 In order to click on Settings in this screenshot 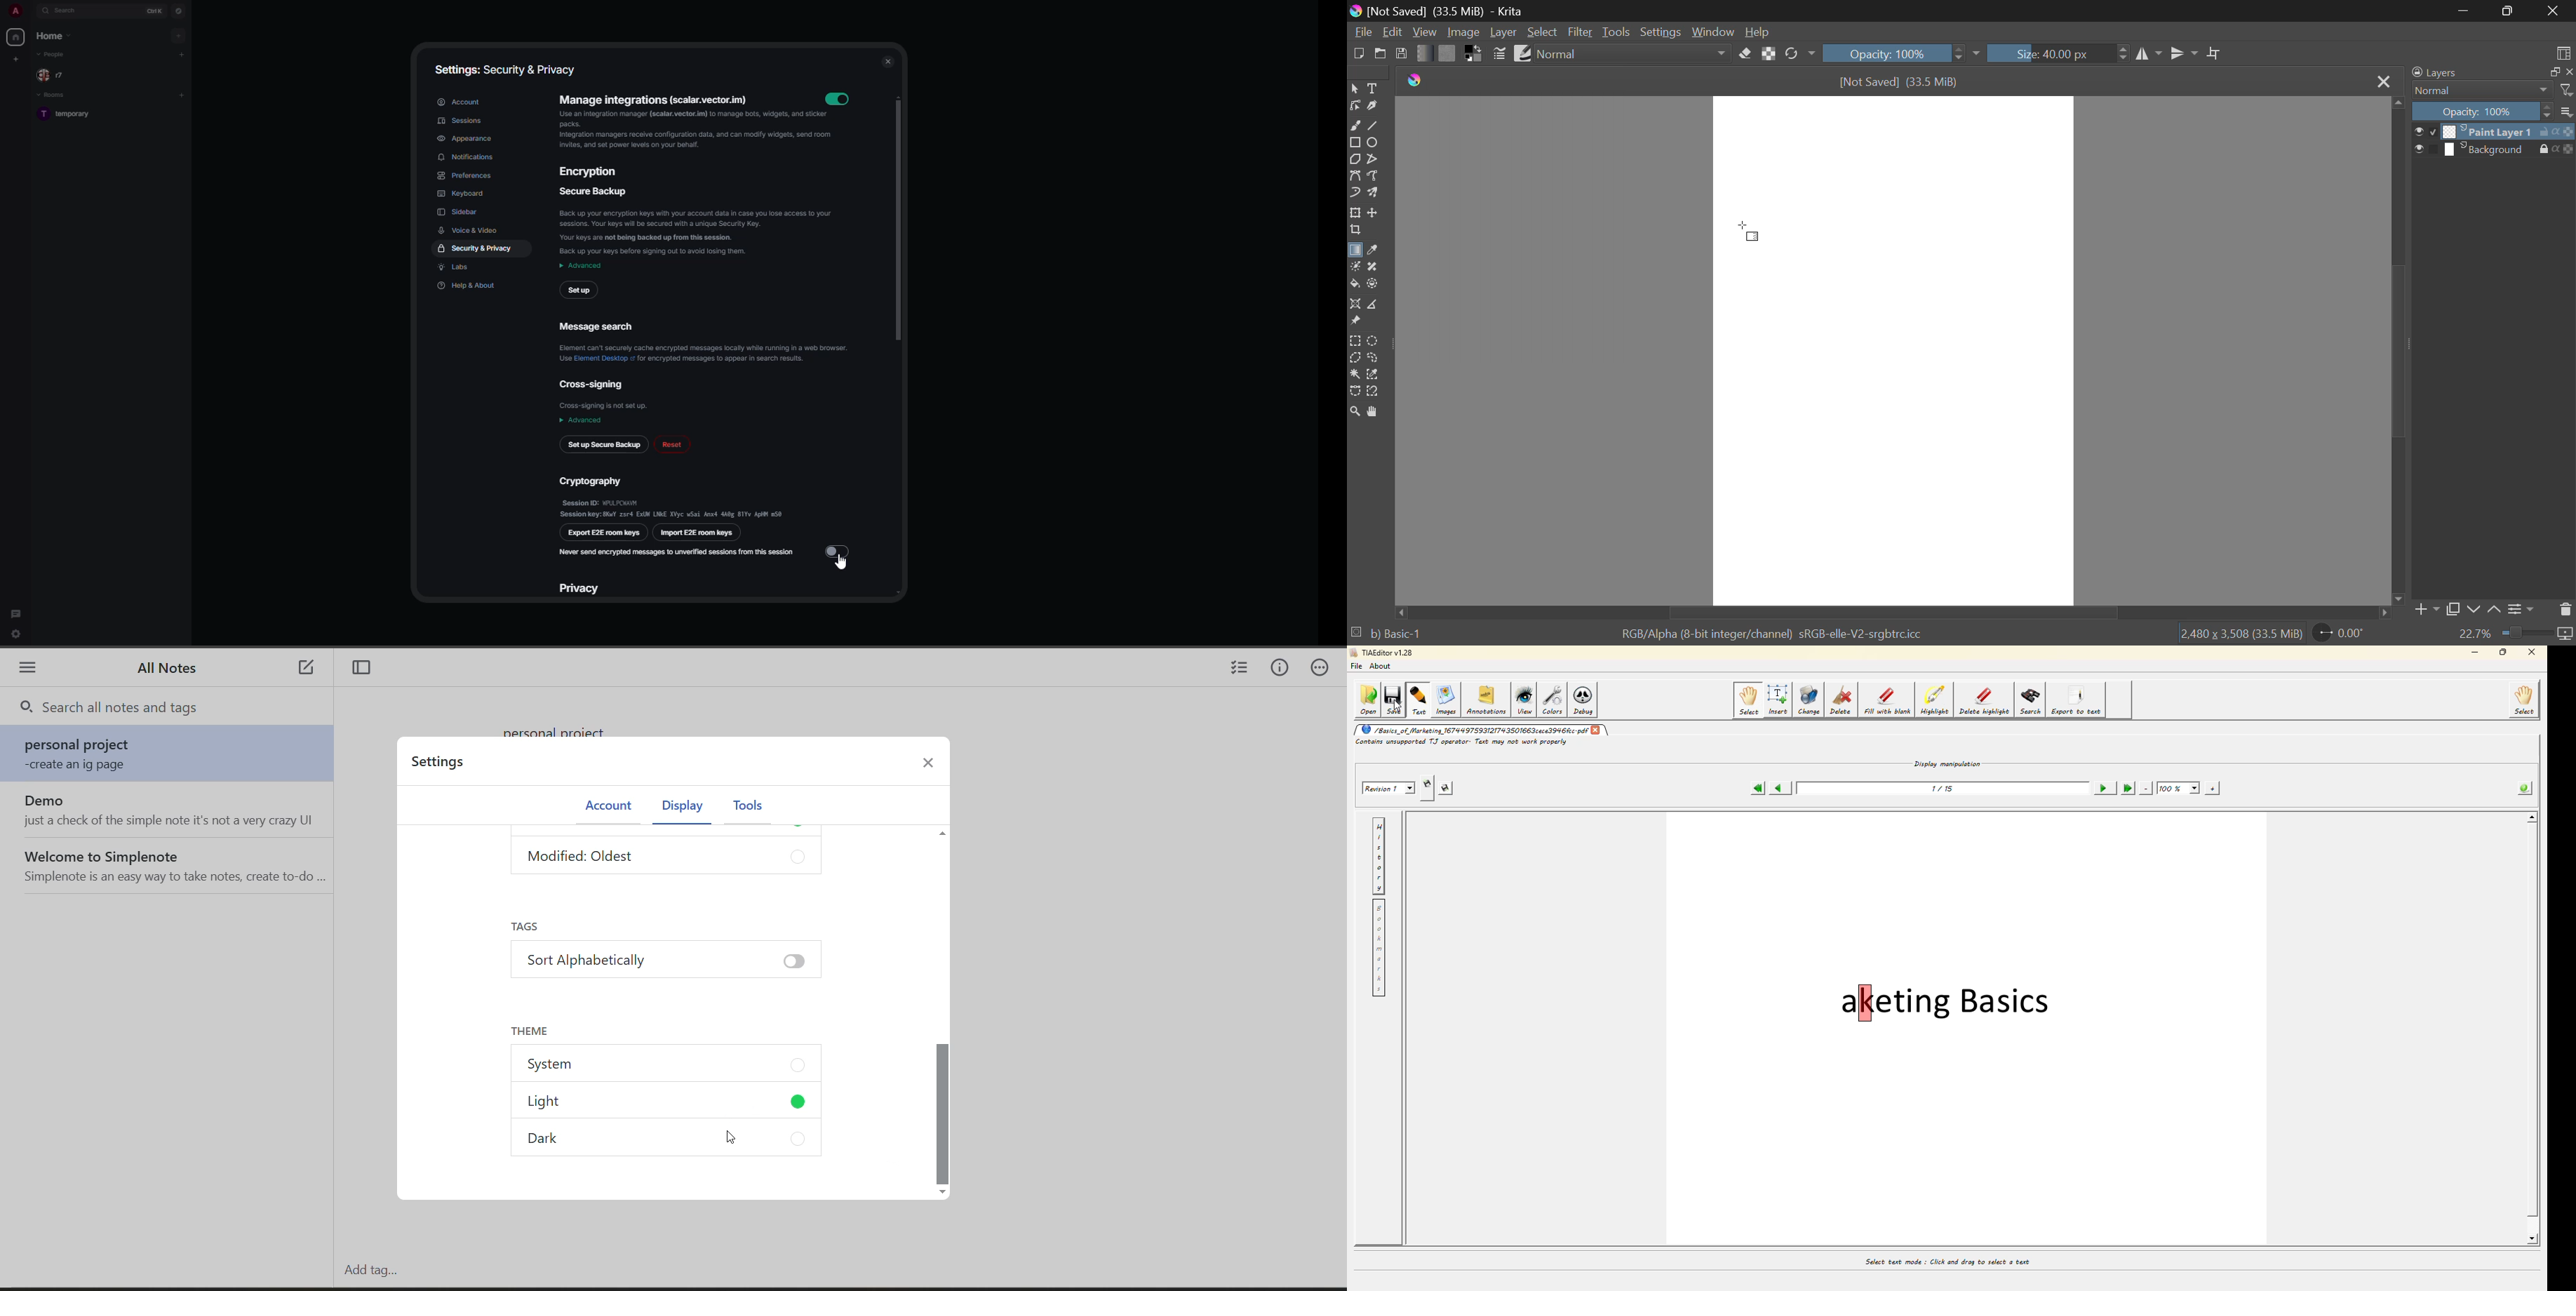, I will do `click(1659, 32)`.